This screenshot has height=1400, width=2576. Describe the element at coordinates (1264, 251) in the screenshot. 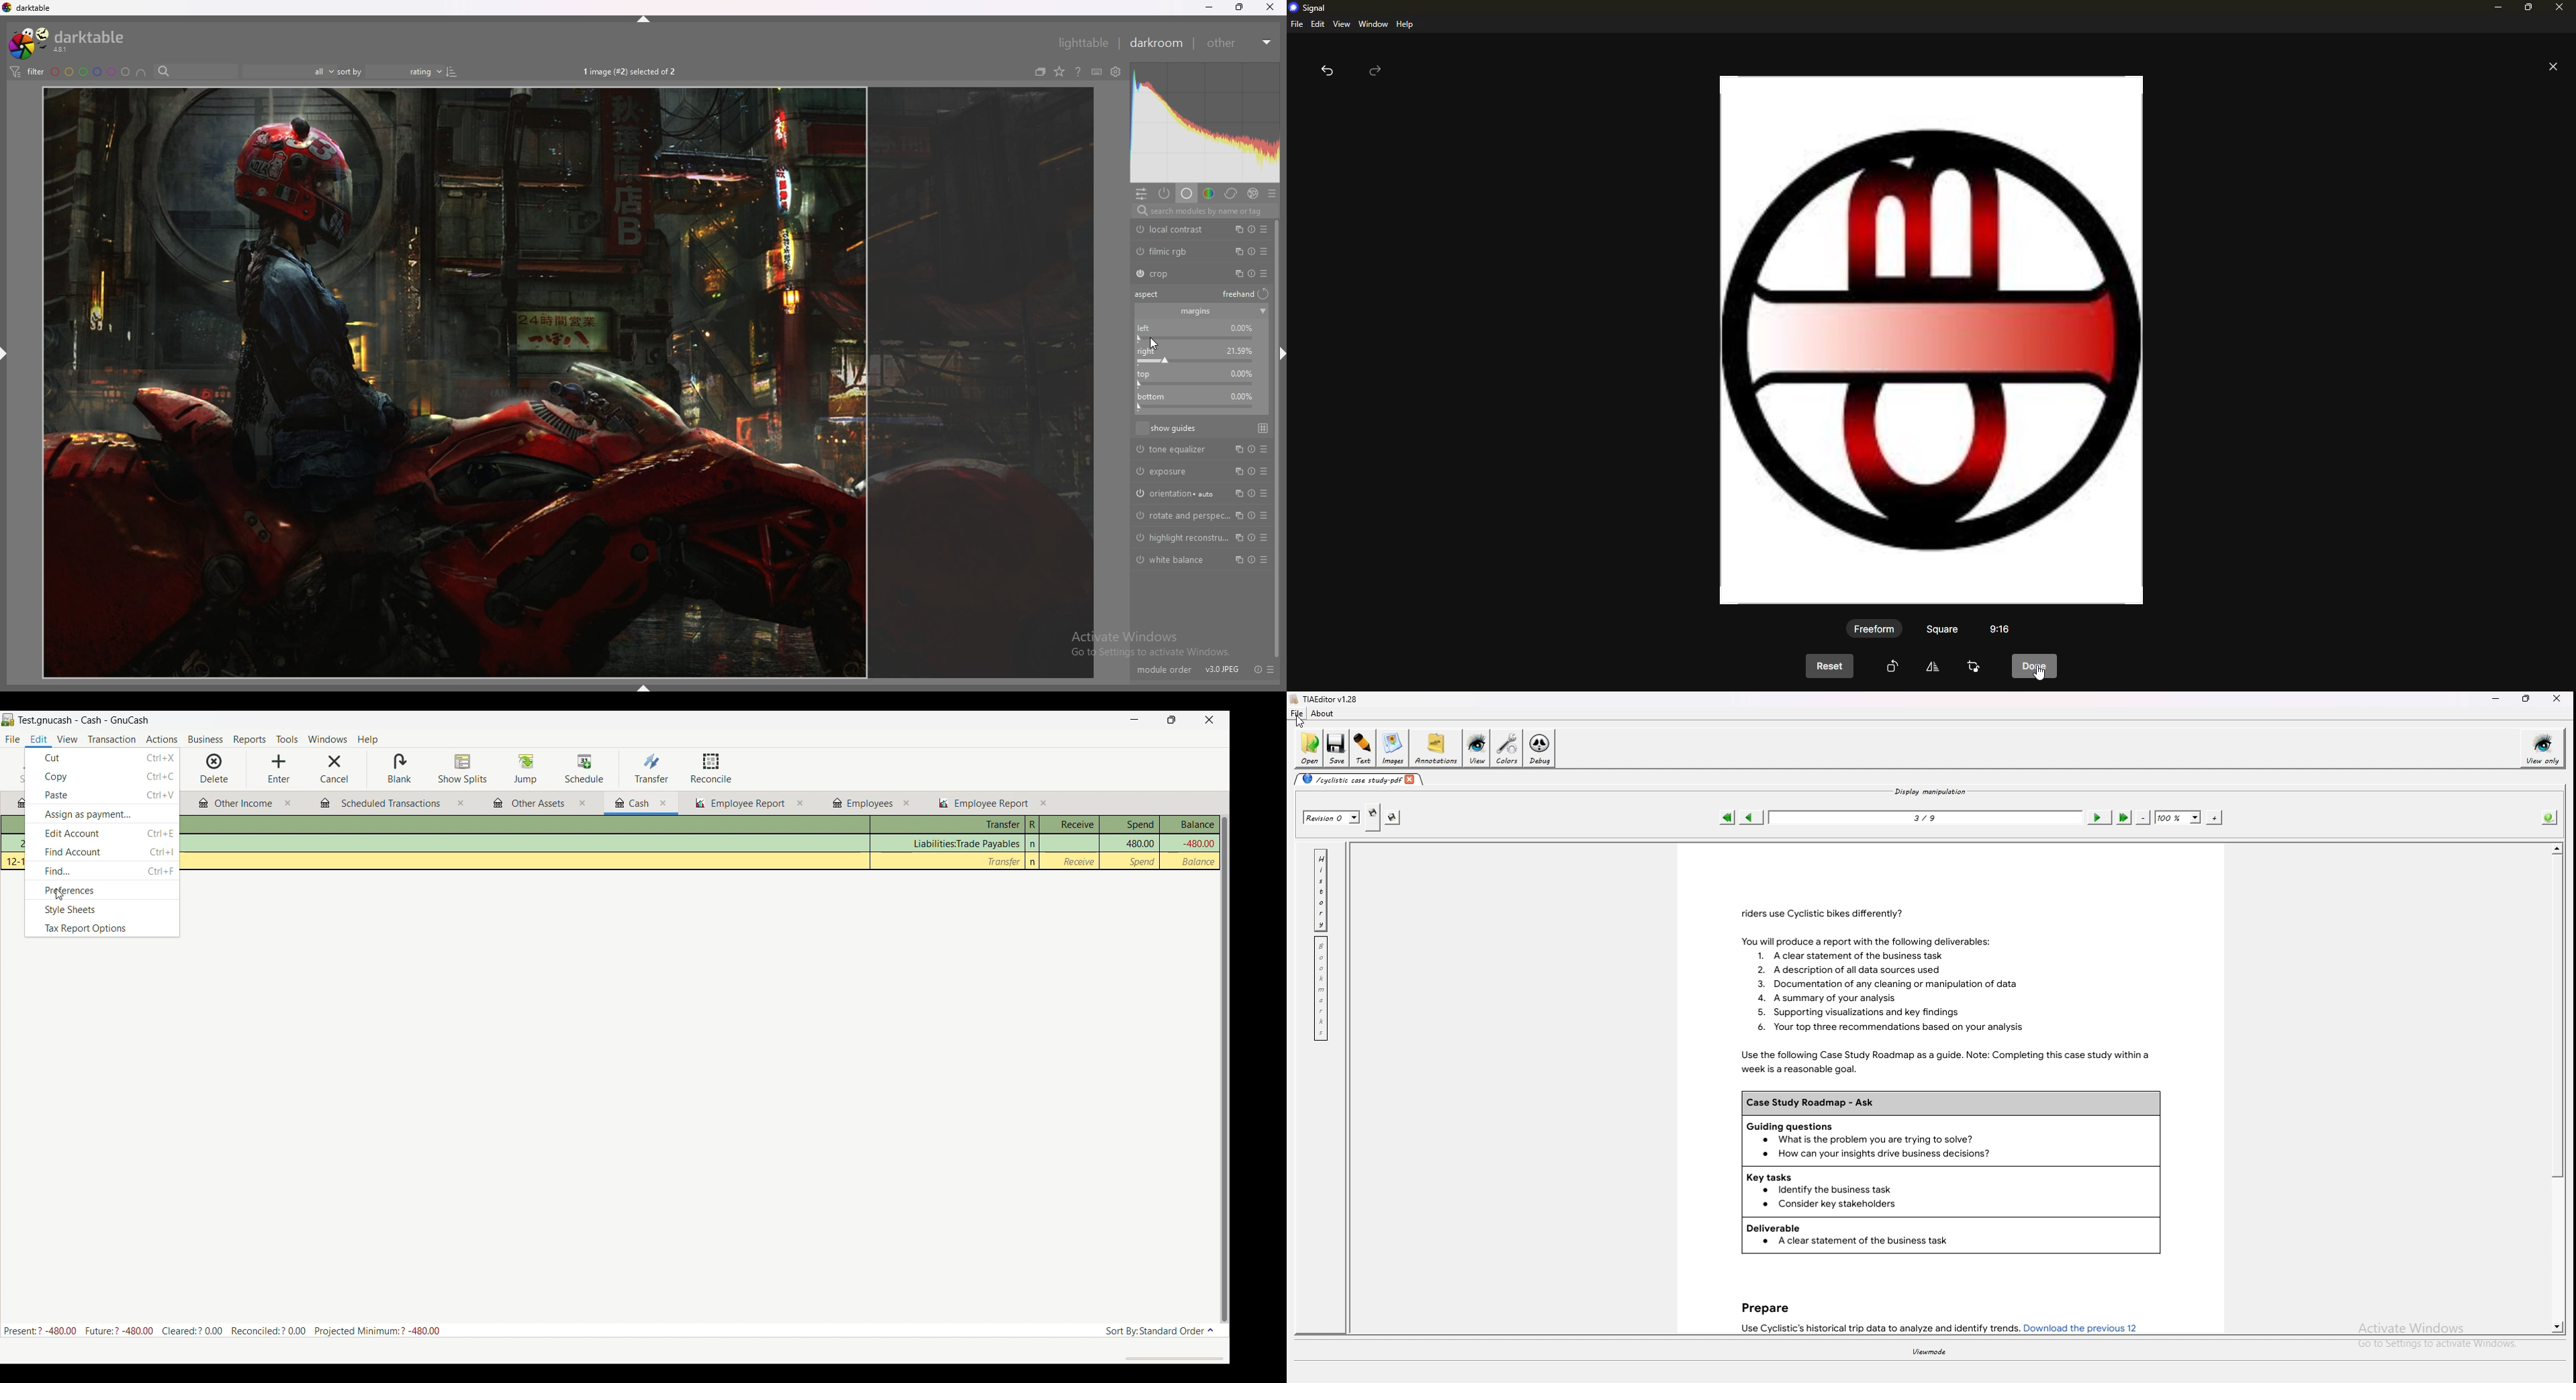

I see `presets` at that location.